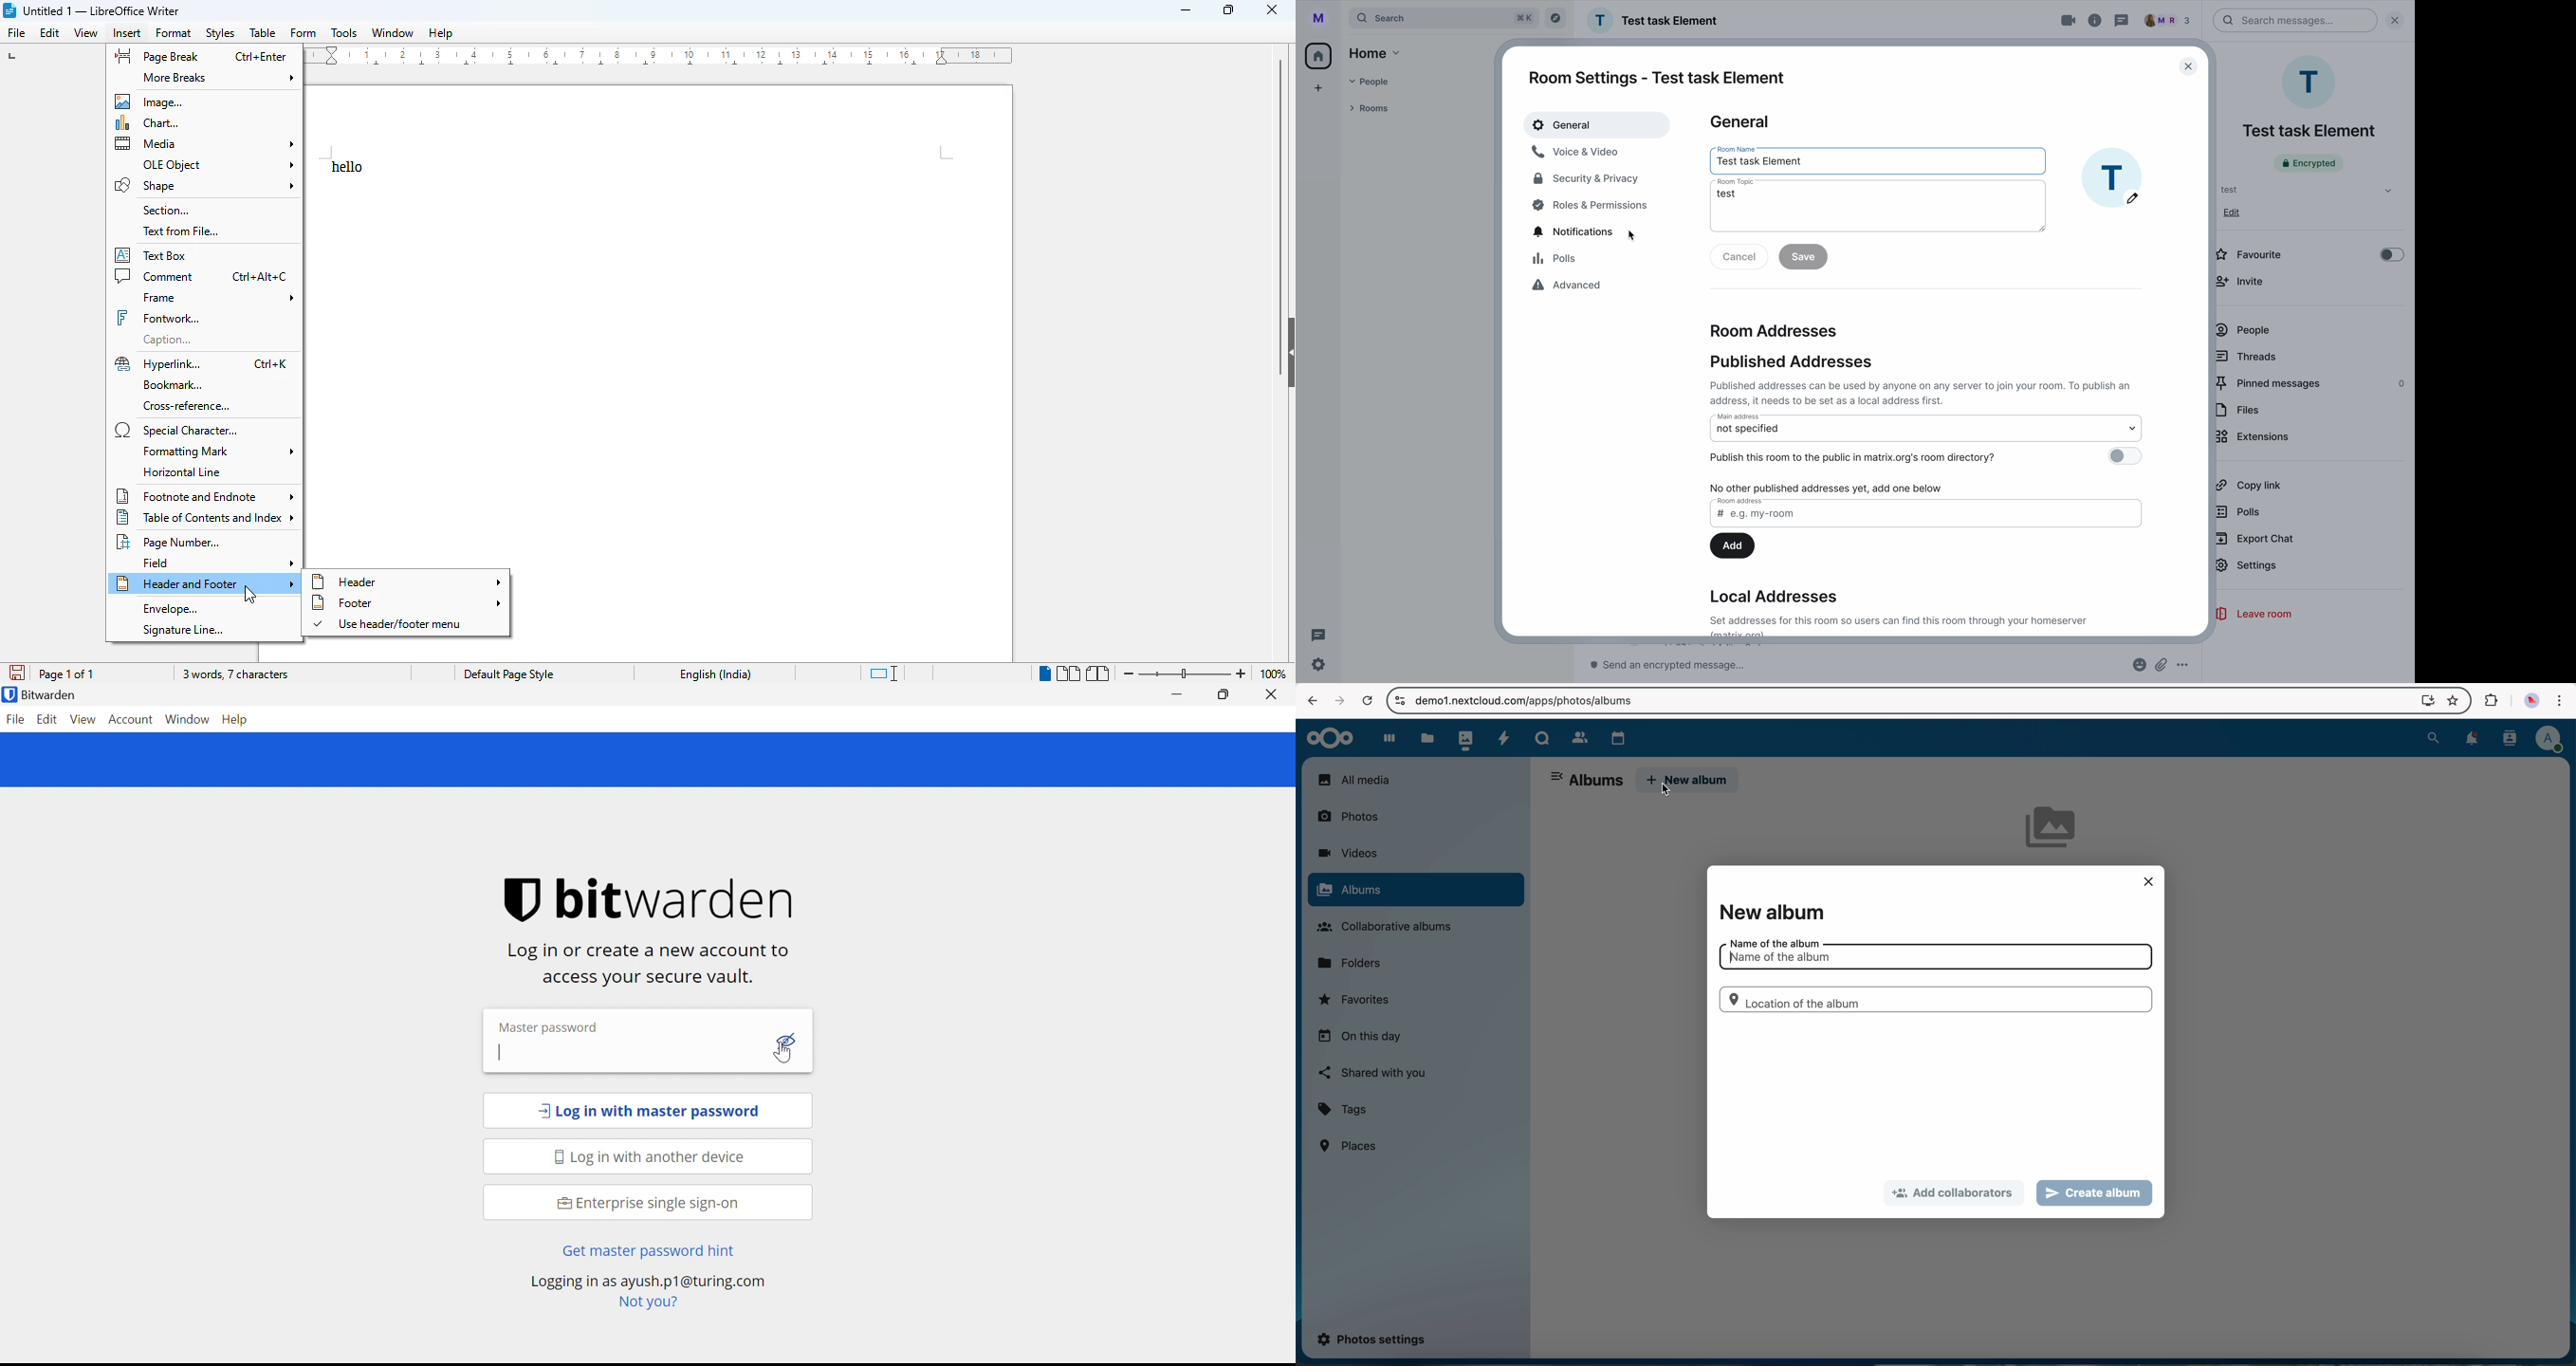 The width and height of the screenshot is (2576, 1372). Describe the element at coordinates (1416, 891) in the screenshot. I see `click on albums` at that location.